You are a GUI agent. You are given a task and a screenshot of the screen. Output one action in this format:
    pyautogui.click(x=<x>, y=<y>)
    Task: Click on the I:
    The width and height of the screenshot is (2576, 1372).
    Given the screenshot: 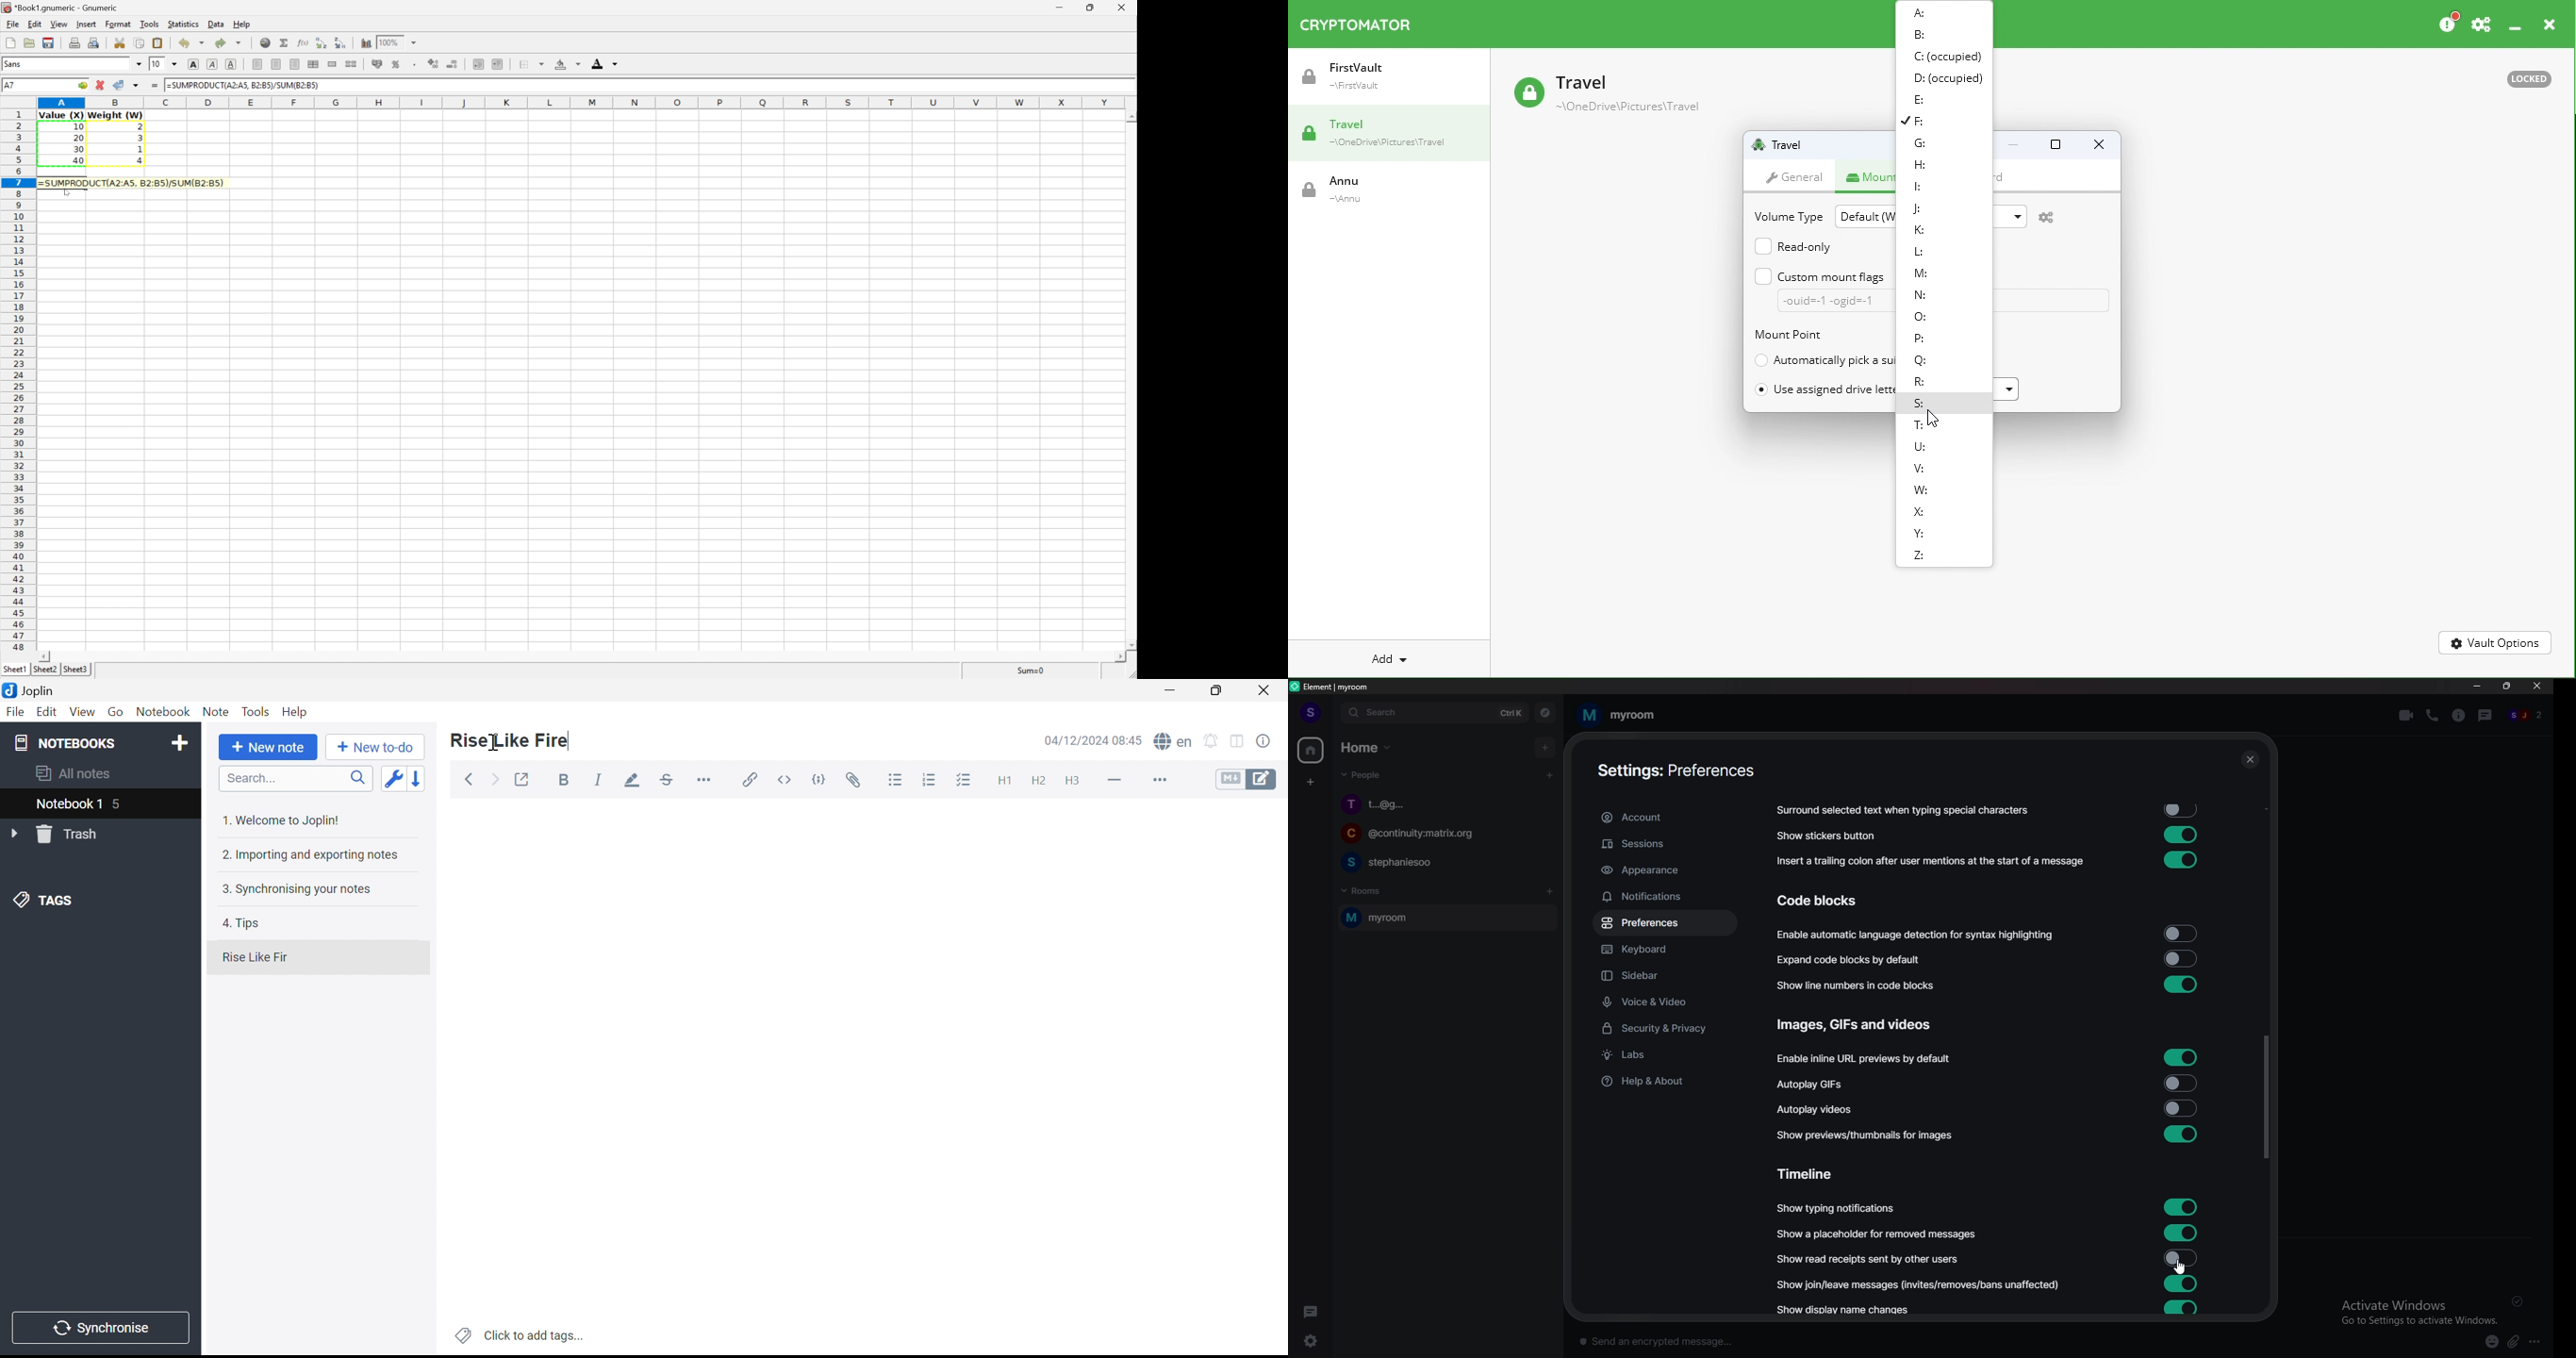 What is the action you would take?
    pyautogui.click(x=1923, y=187)
    